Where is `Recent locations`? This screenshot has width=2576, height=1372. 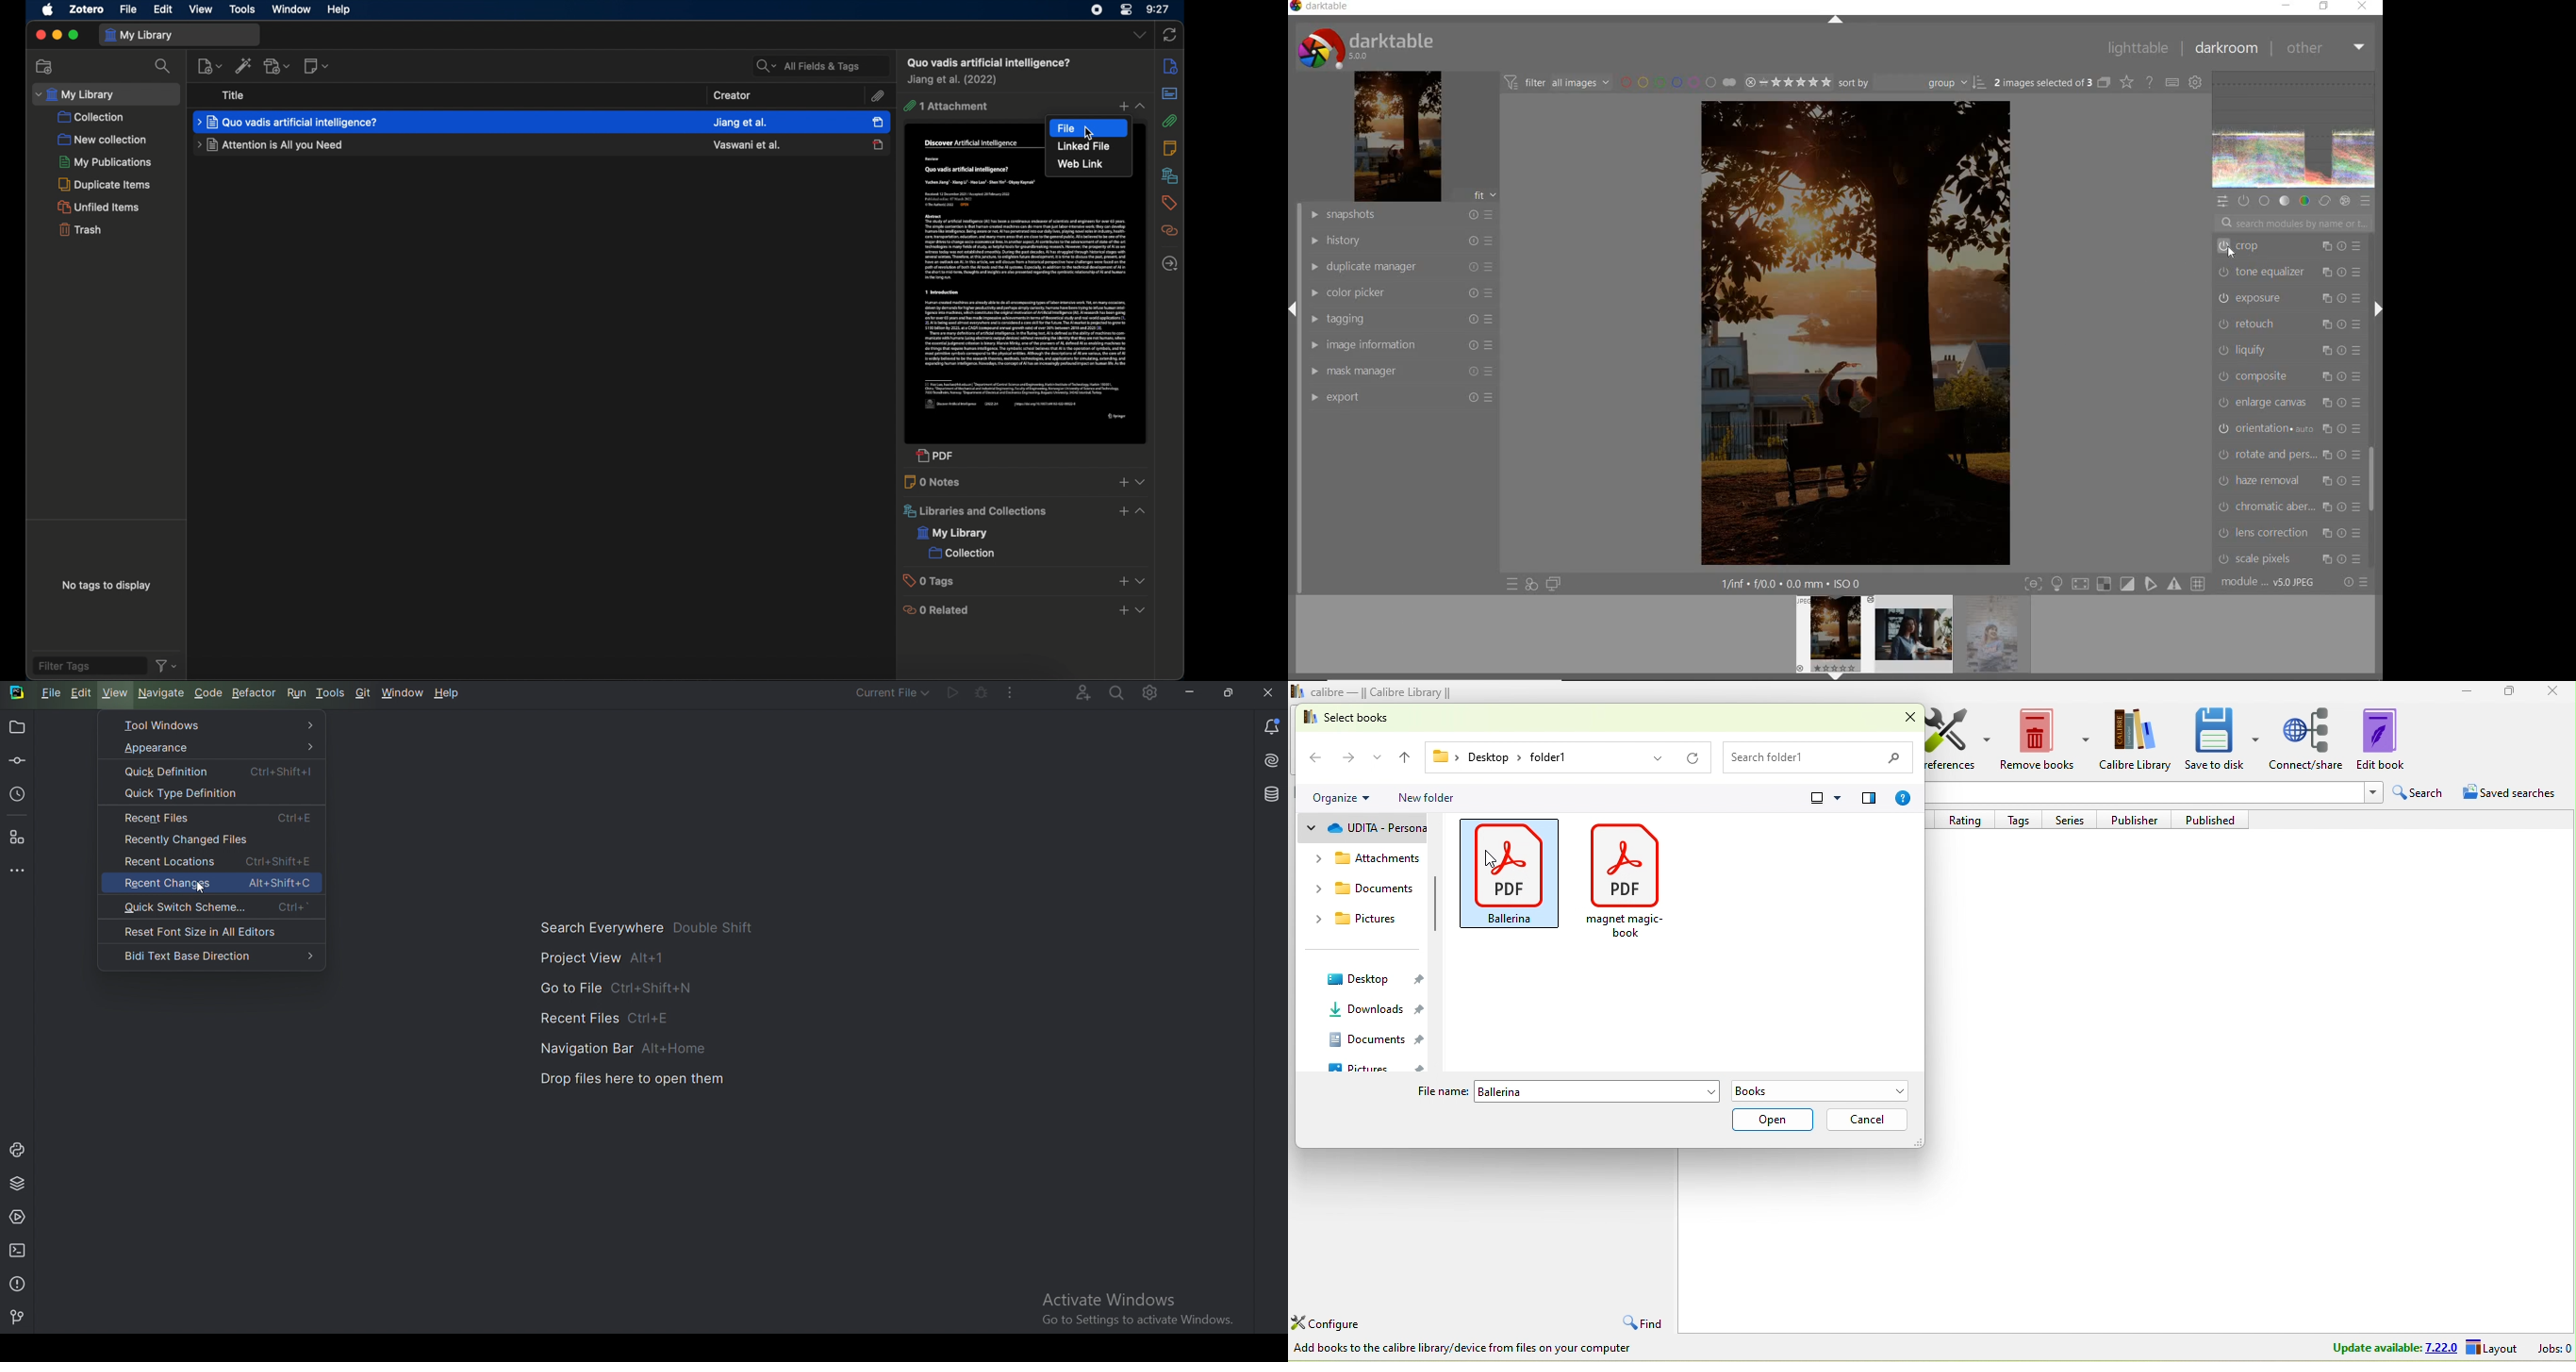 Recent locations is located at coordinates (211, 860).